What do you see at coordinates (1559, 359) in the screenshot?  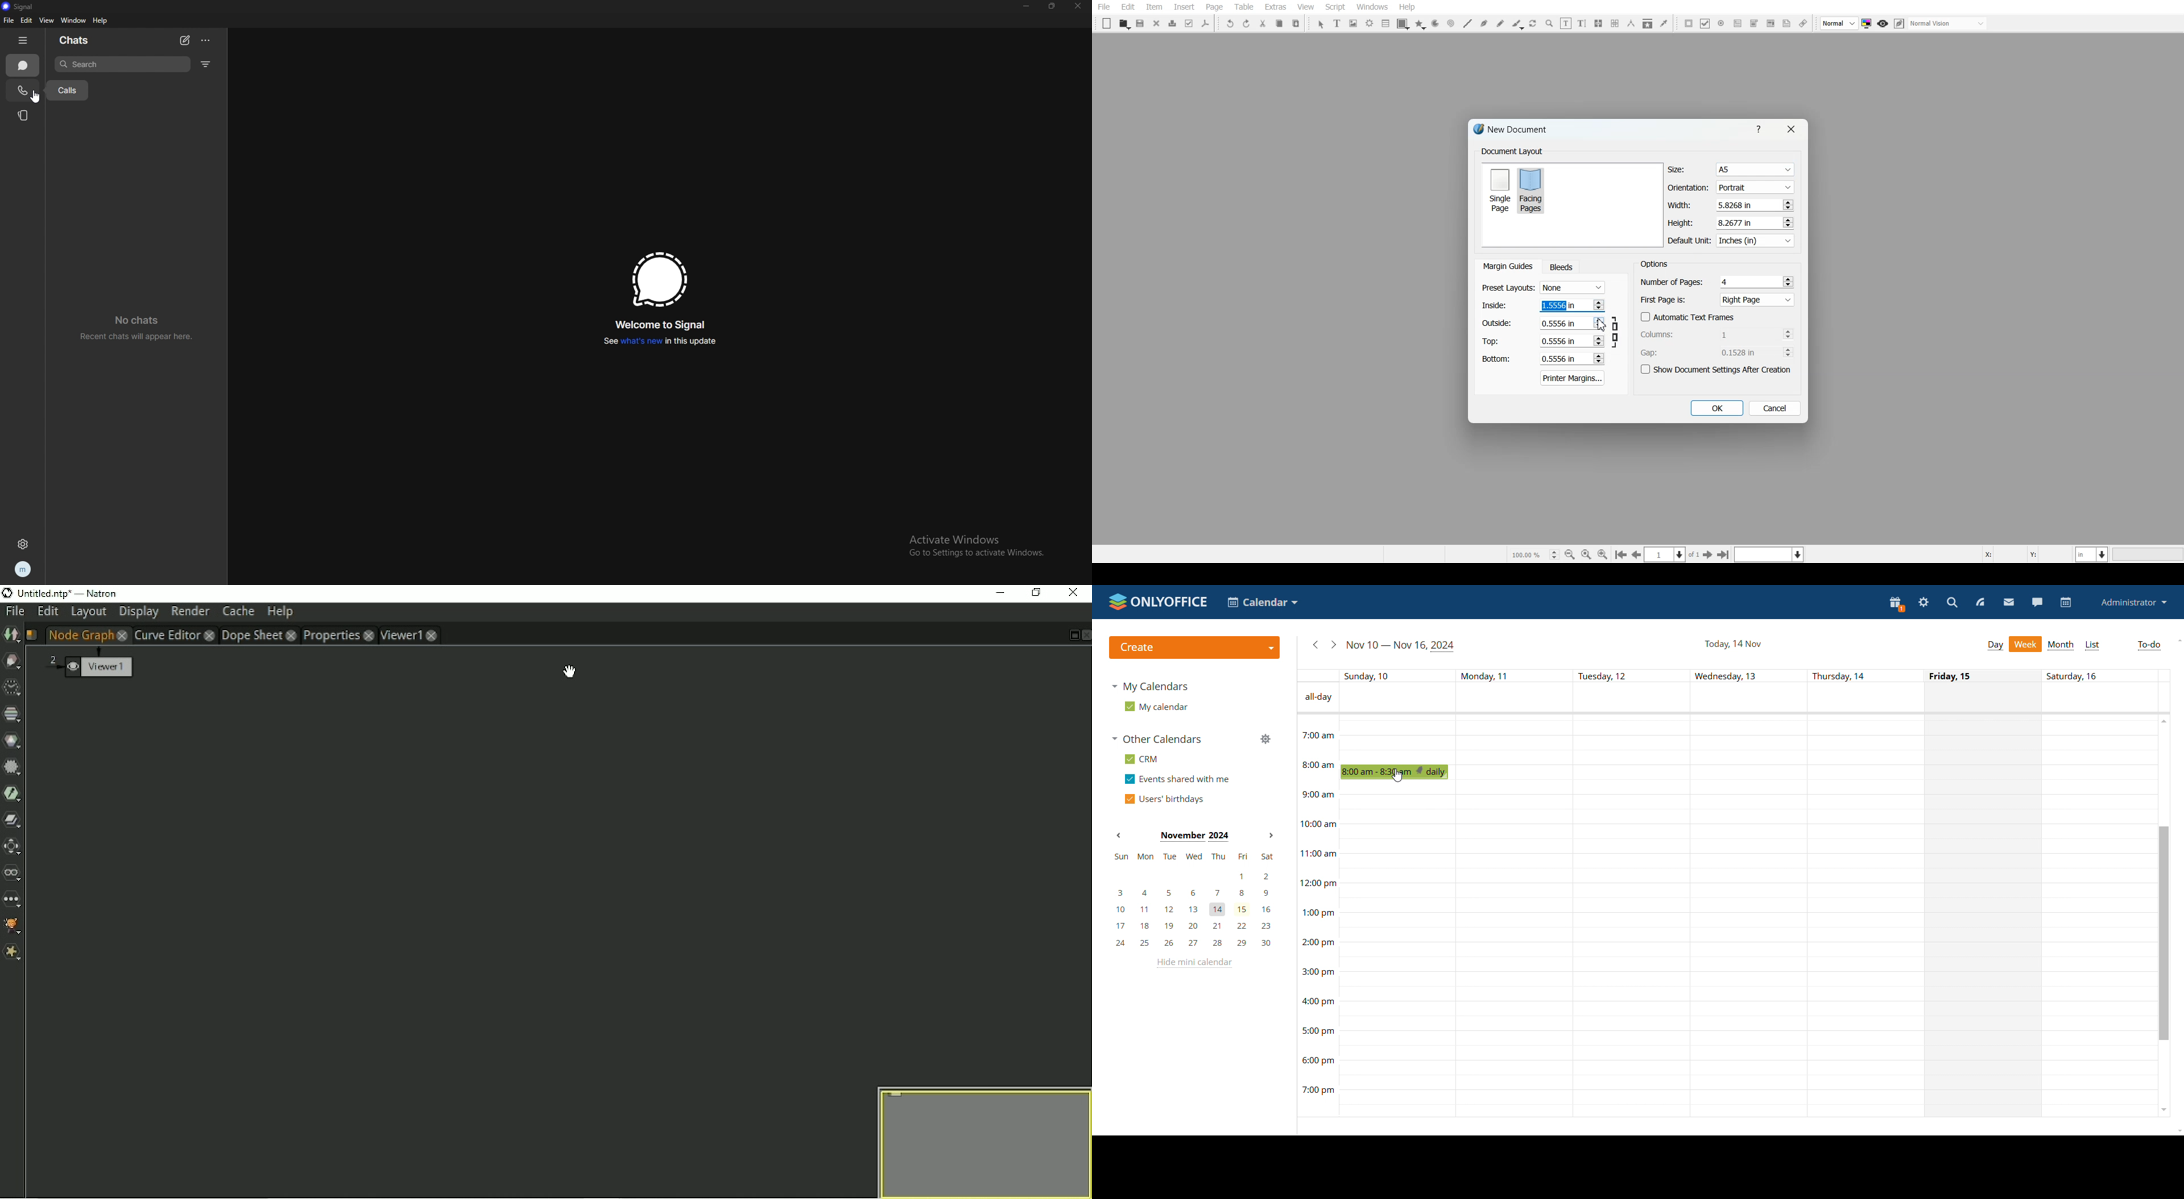 I see `0.5556 in` at bounding box center [1559, 359].